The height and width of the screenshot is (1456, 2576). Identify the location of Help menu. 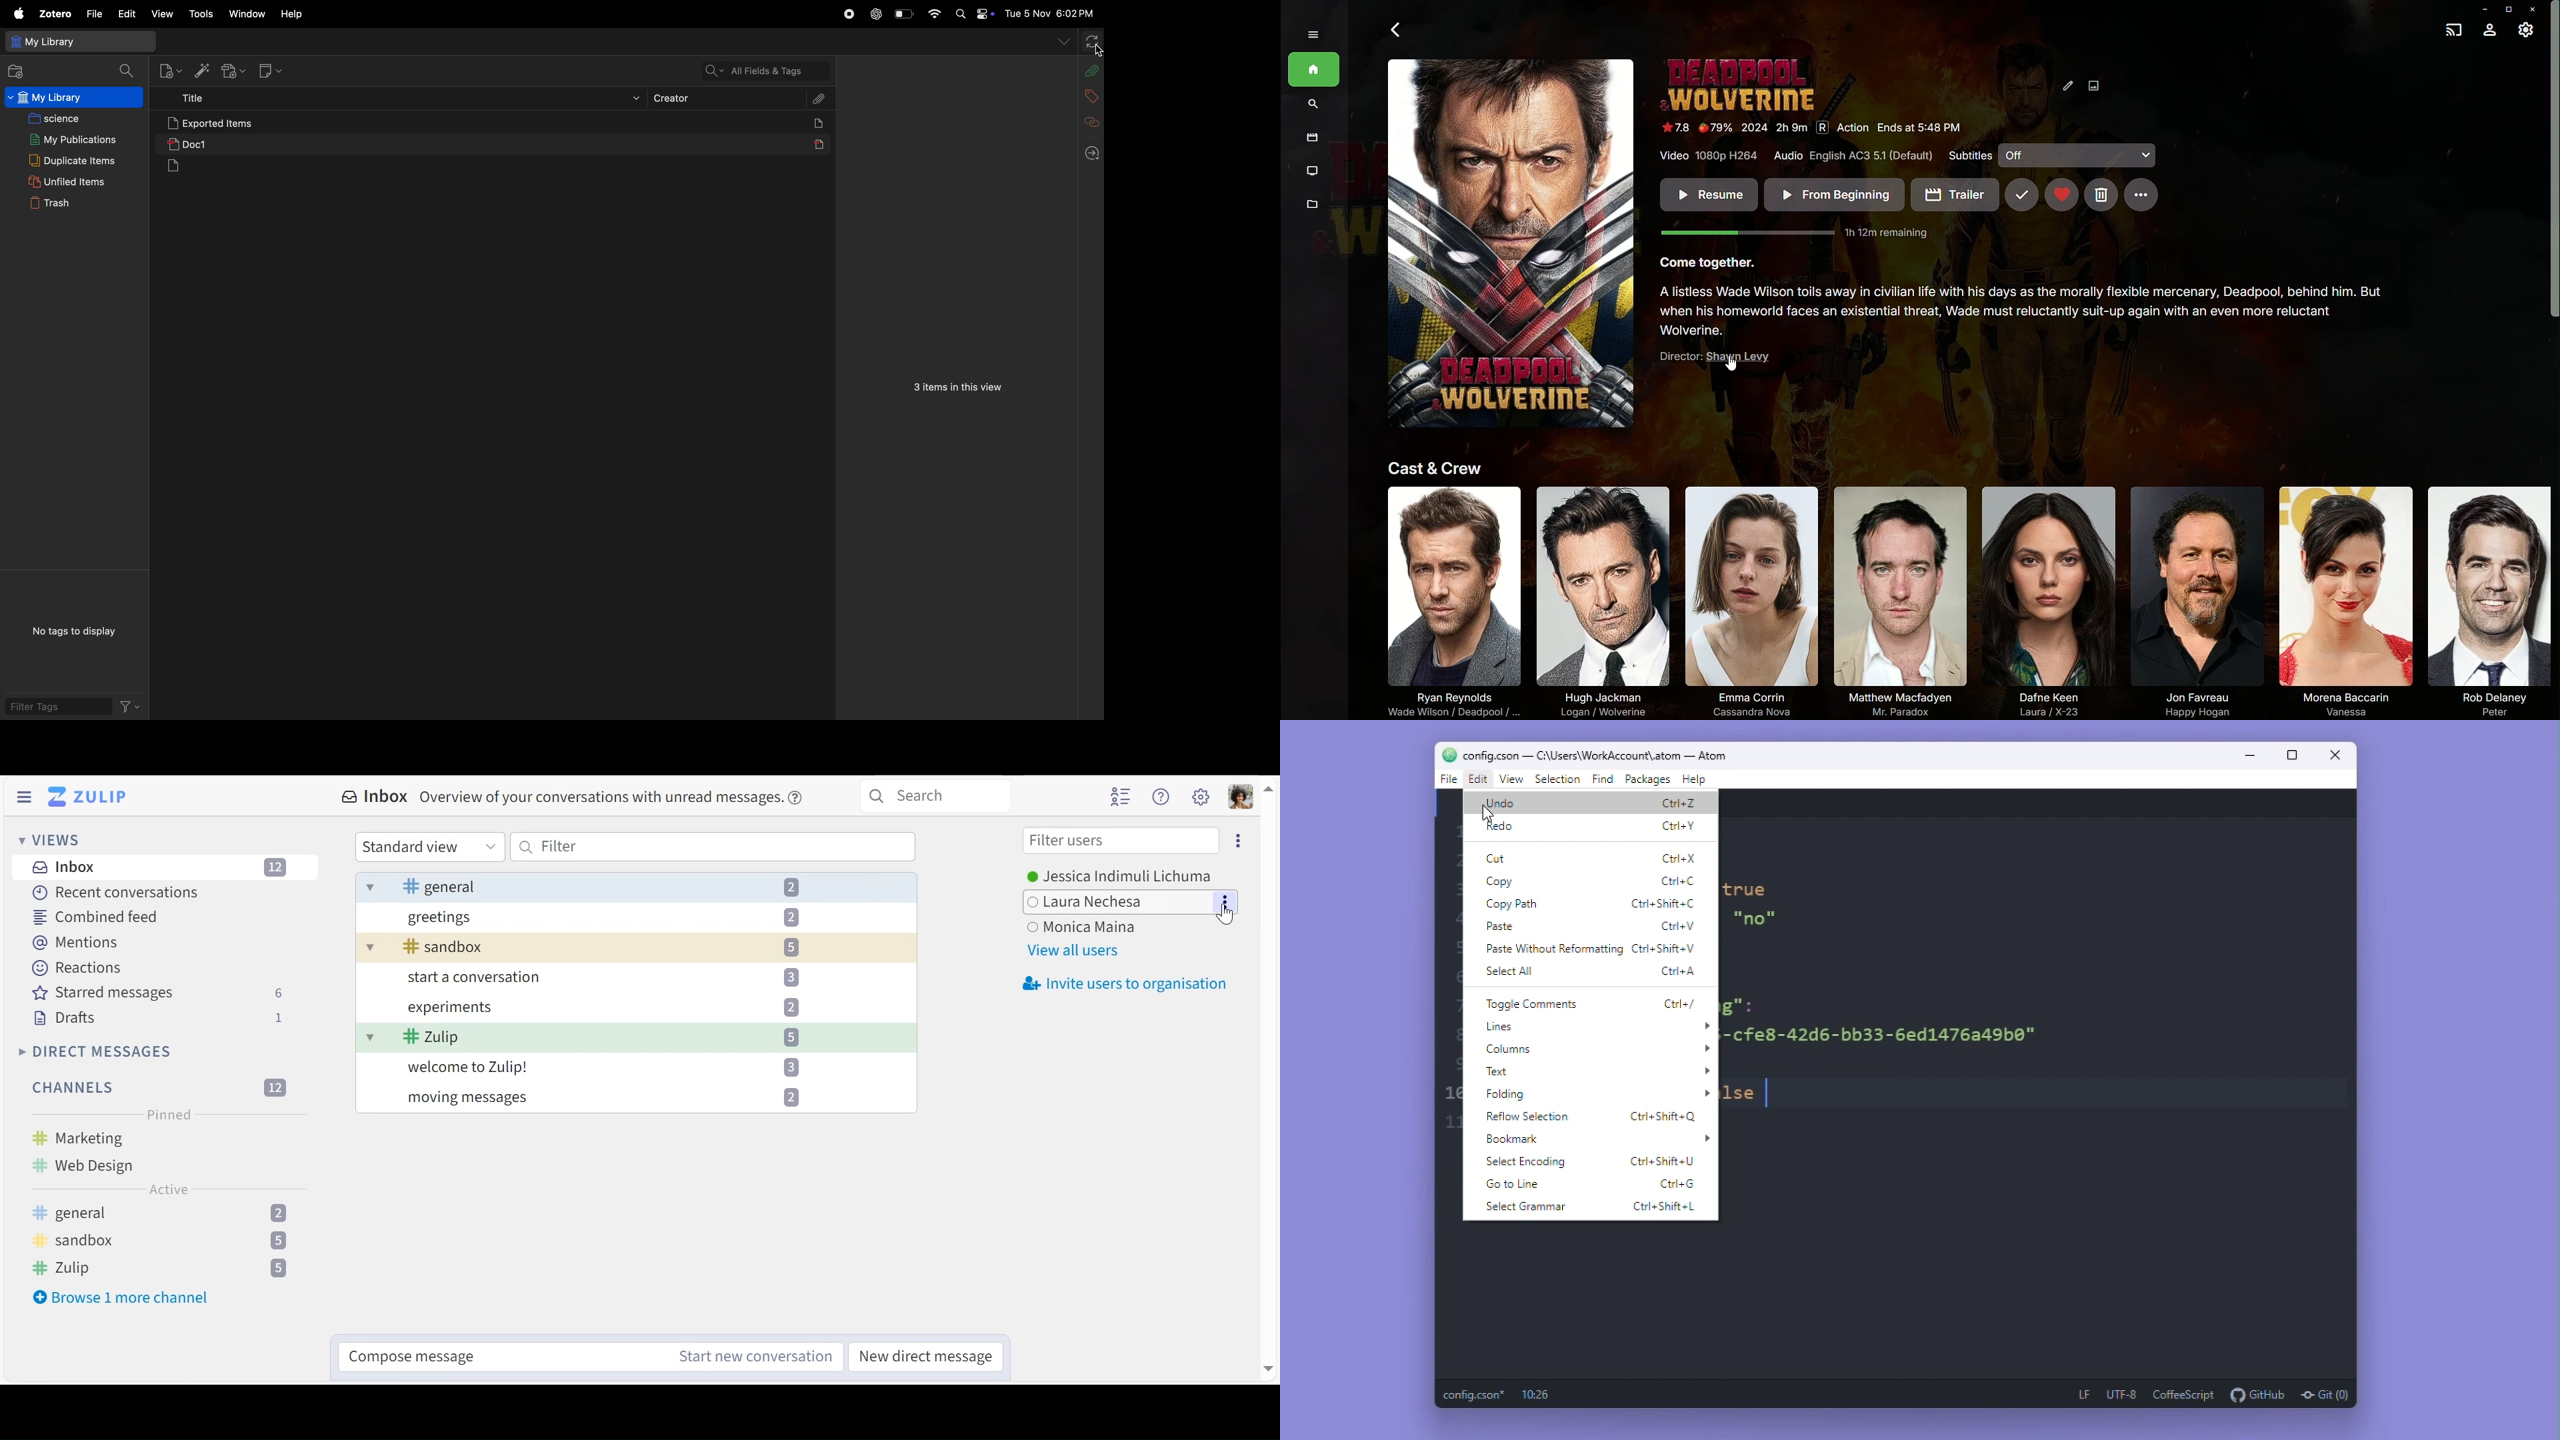
(1161, 797).